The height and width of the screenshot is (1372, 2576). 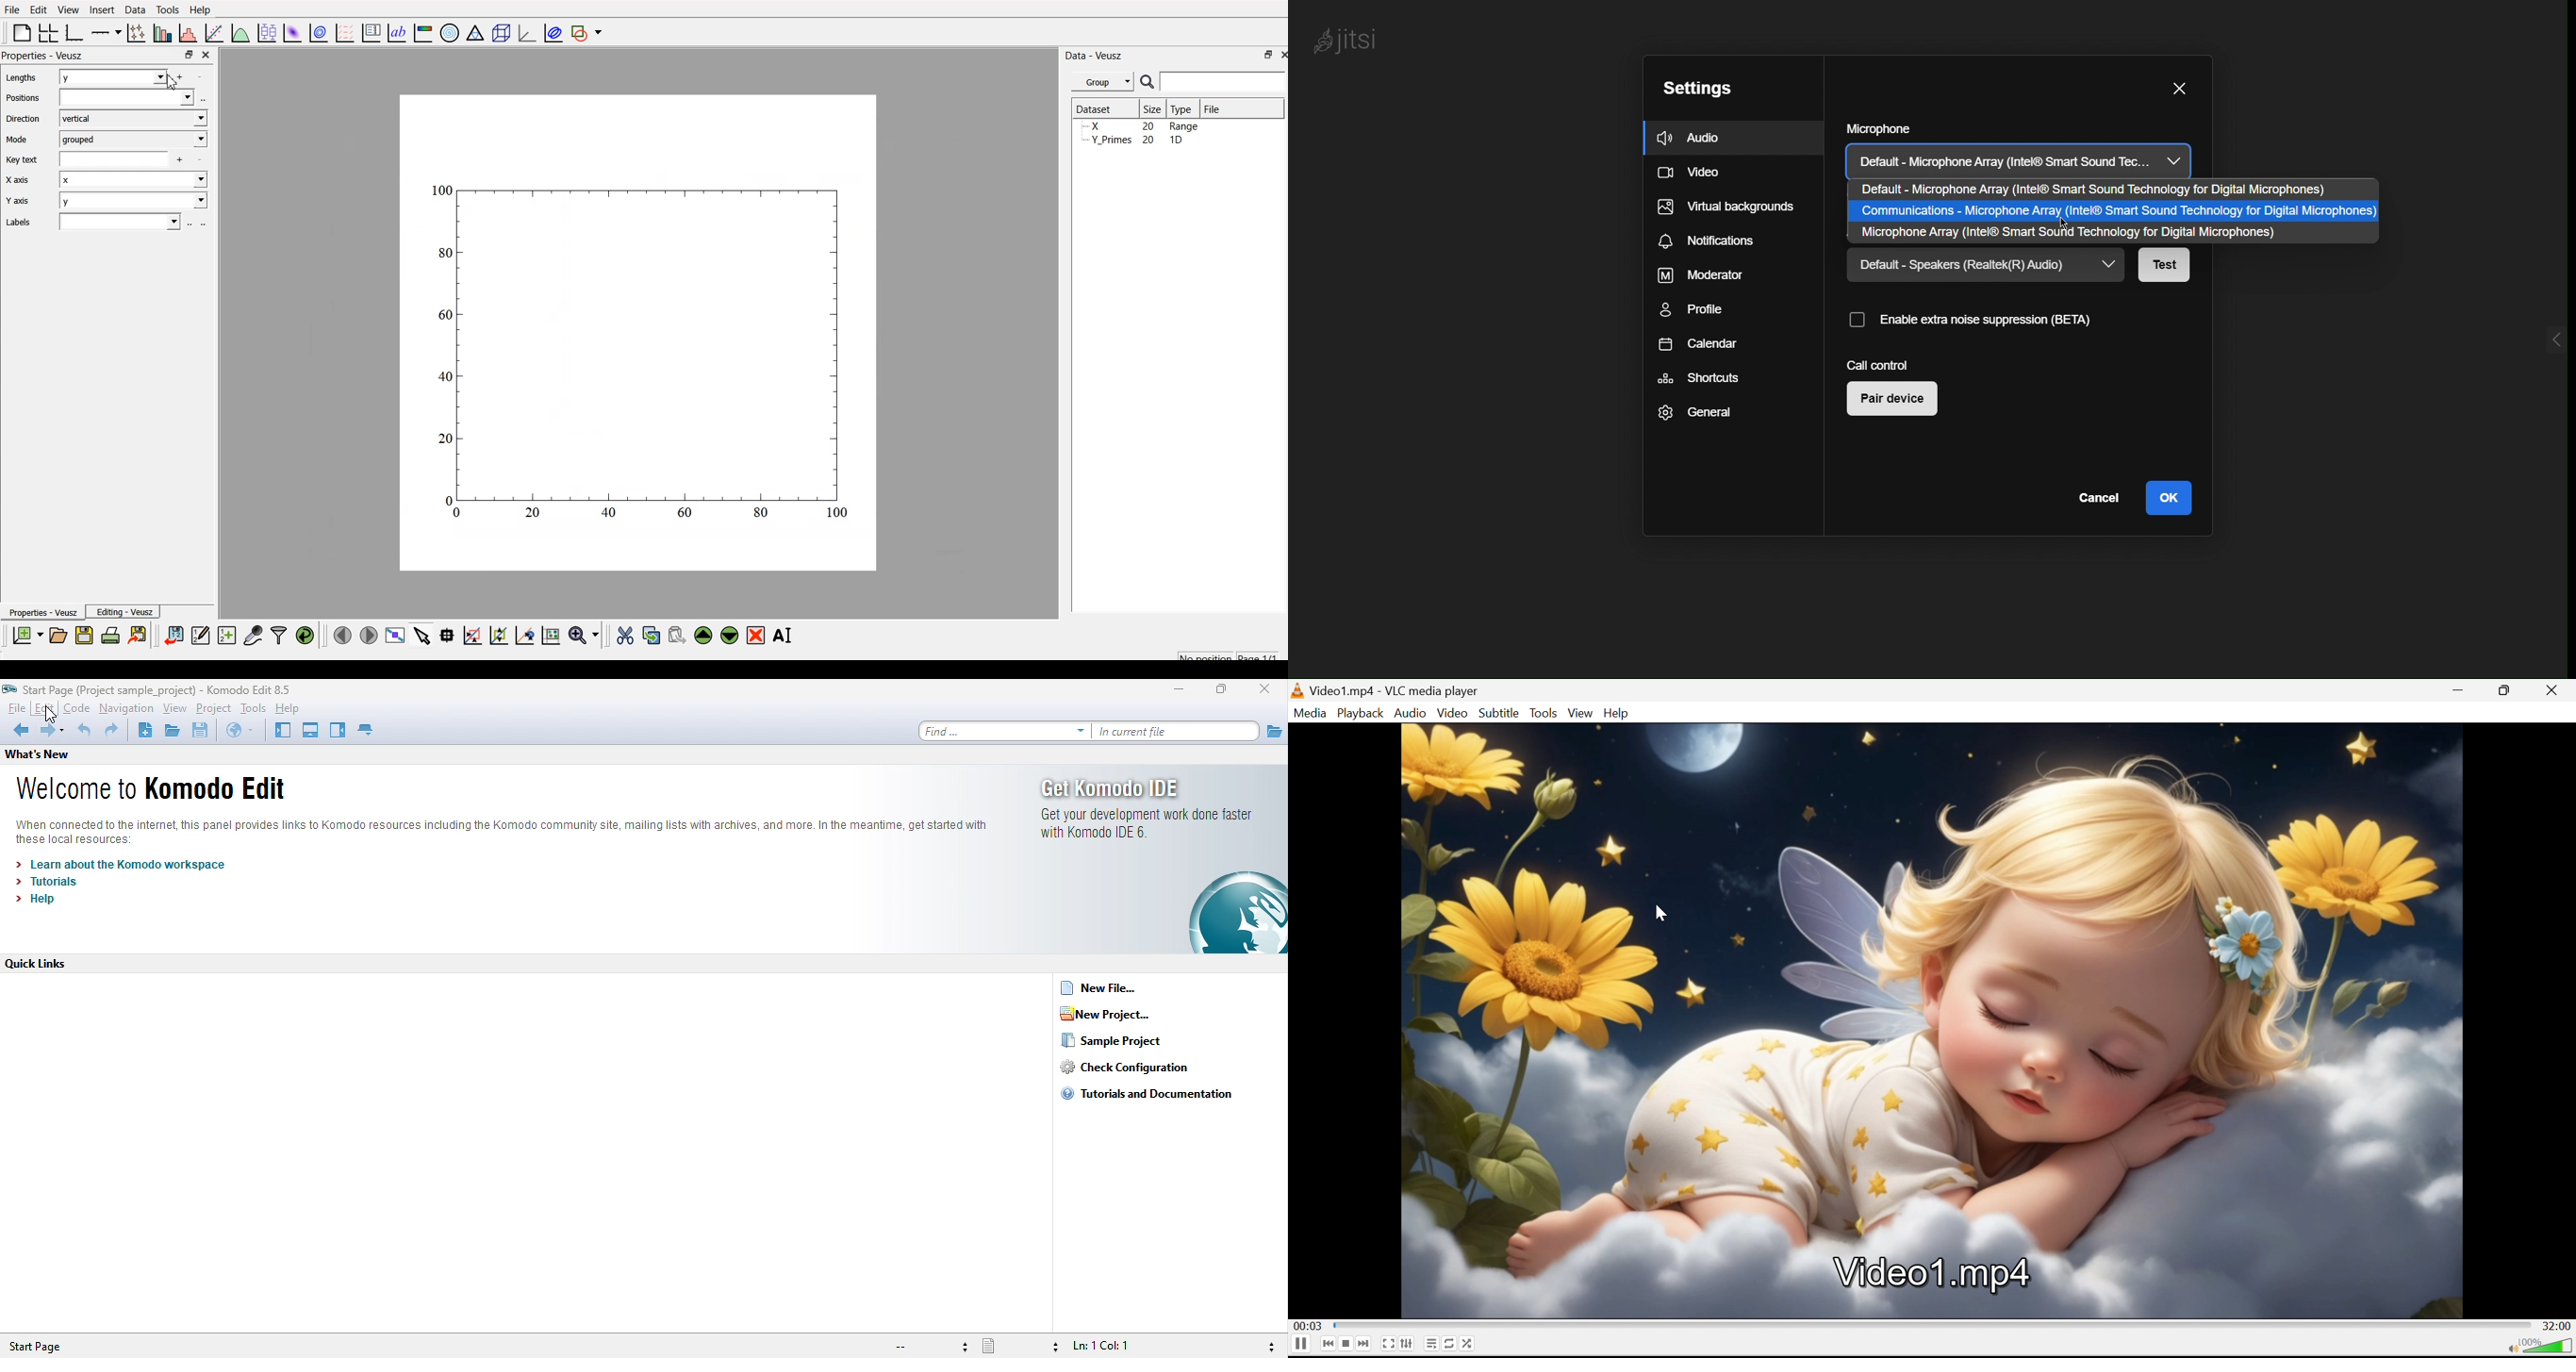 I want to click on file type, so click(x=1019, y=1346).